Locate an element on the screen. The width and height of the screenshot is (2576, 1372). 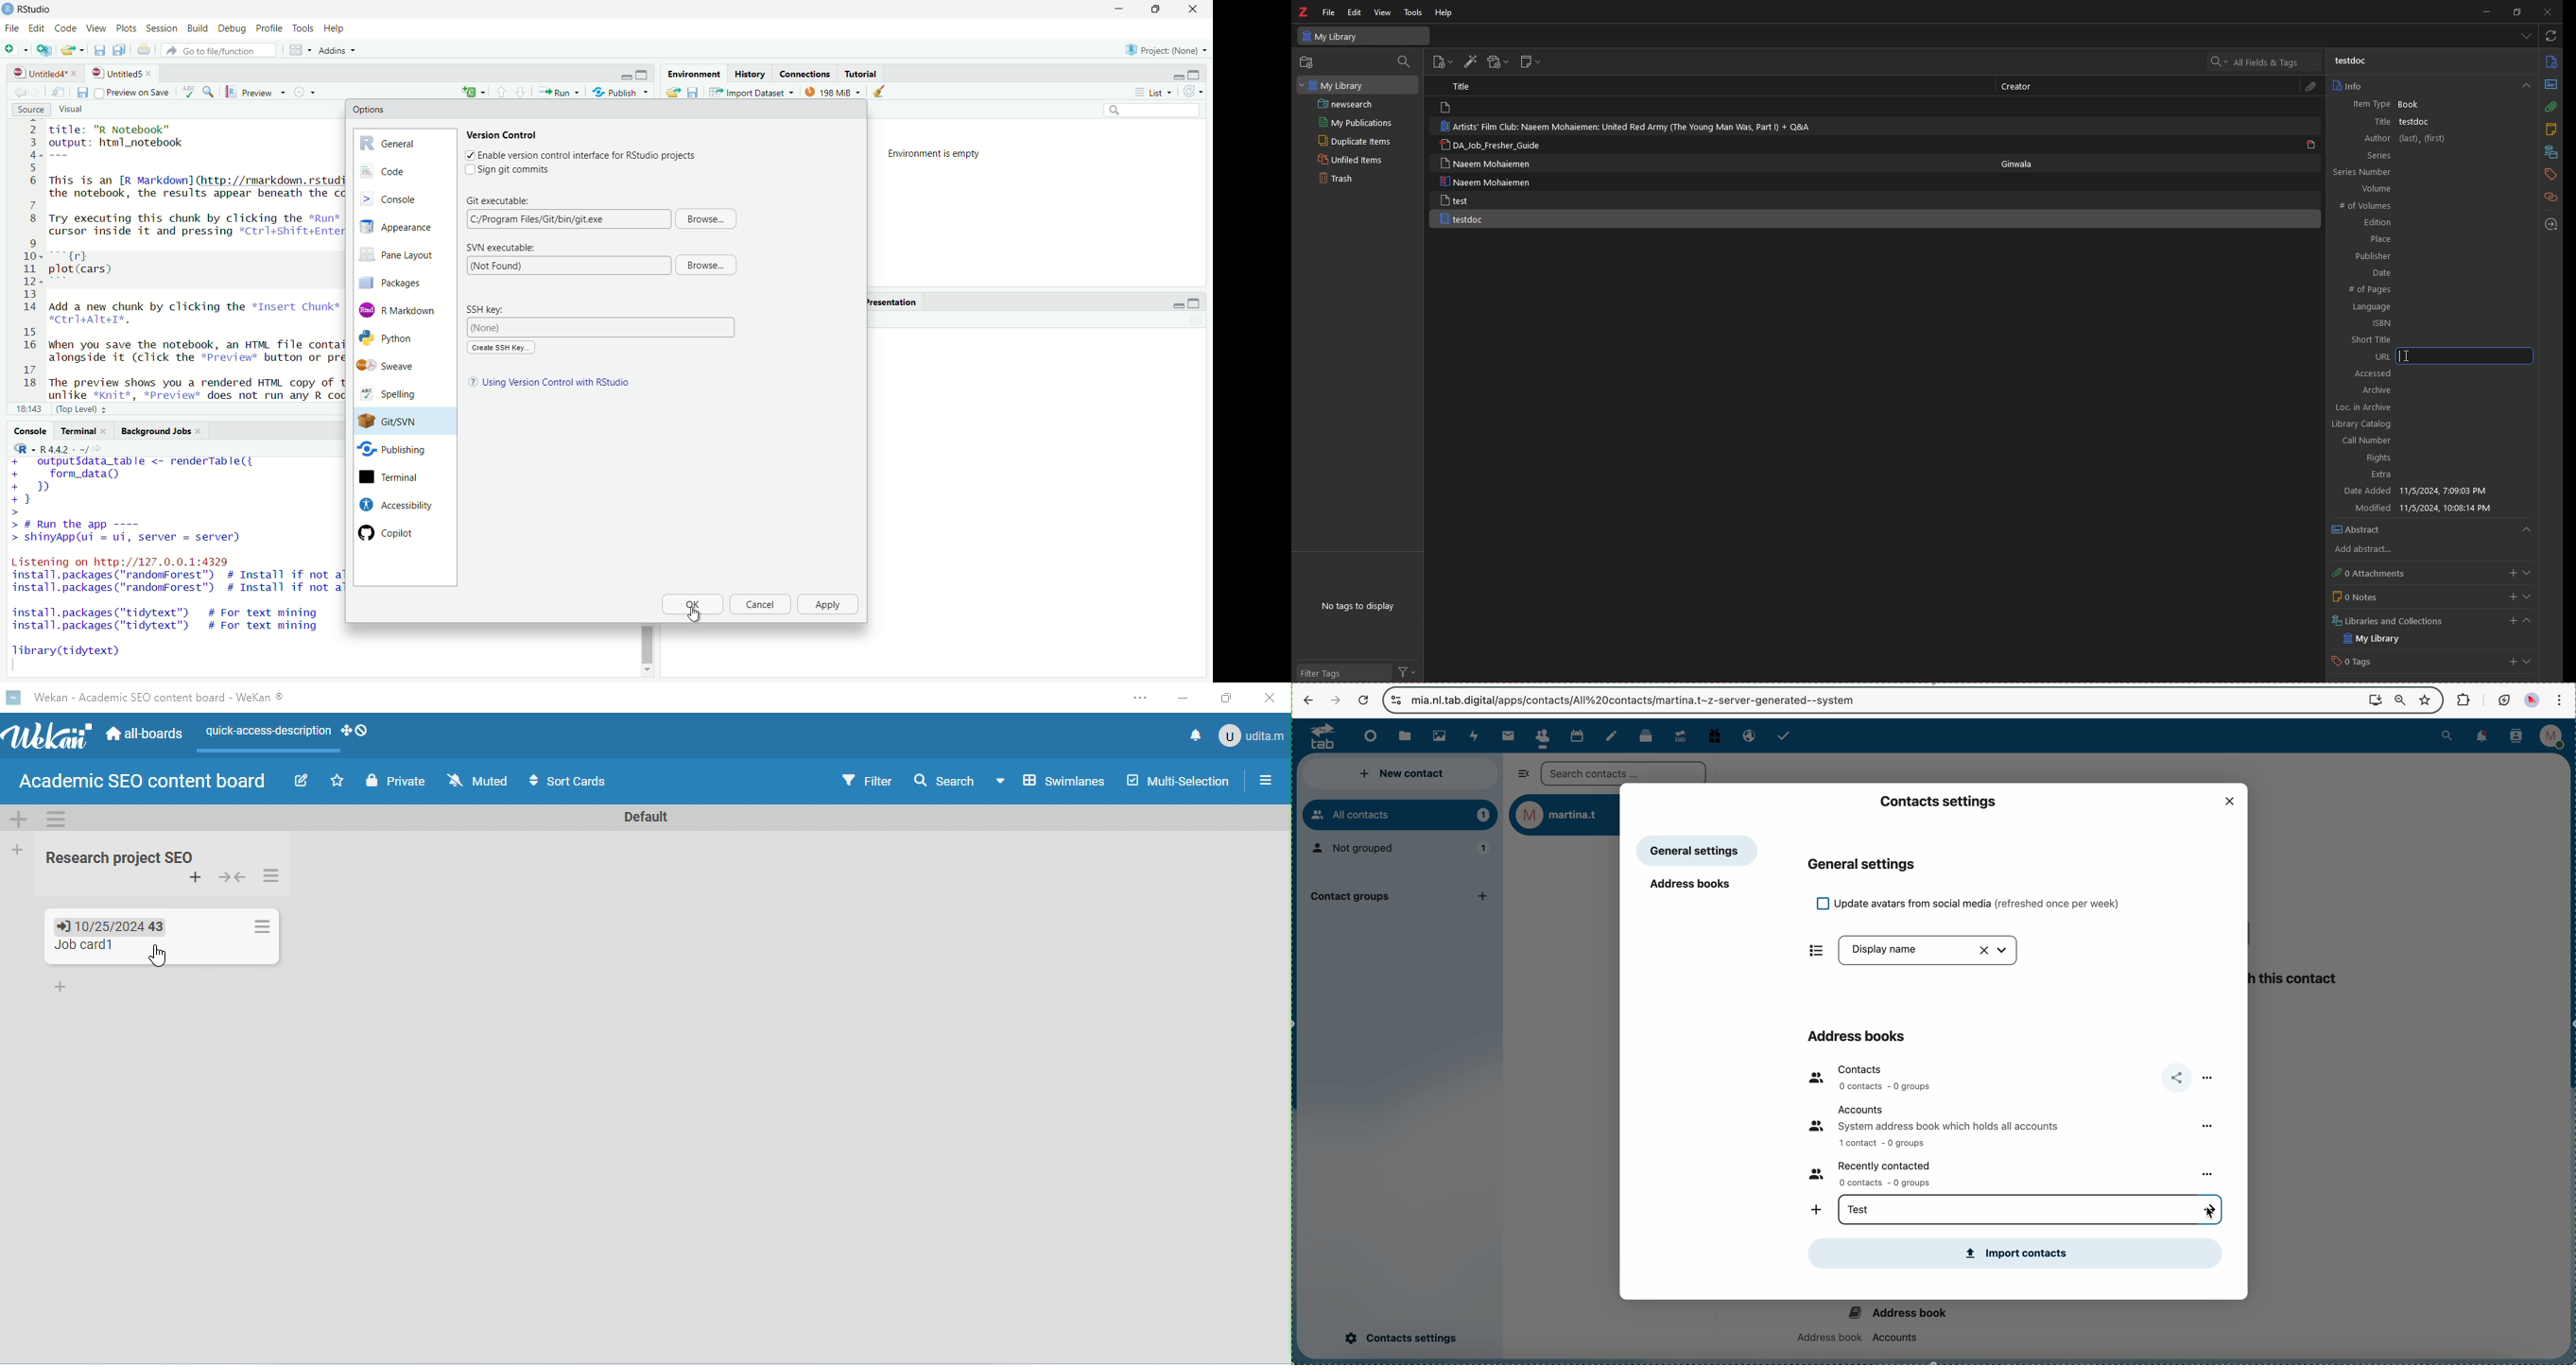
Accessed is located at coordinates (2433, 374).